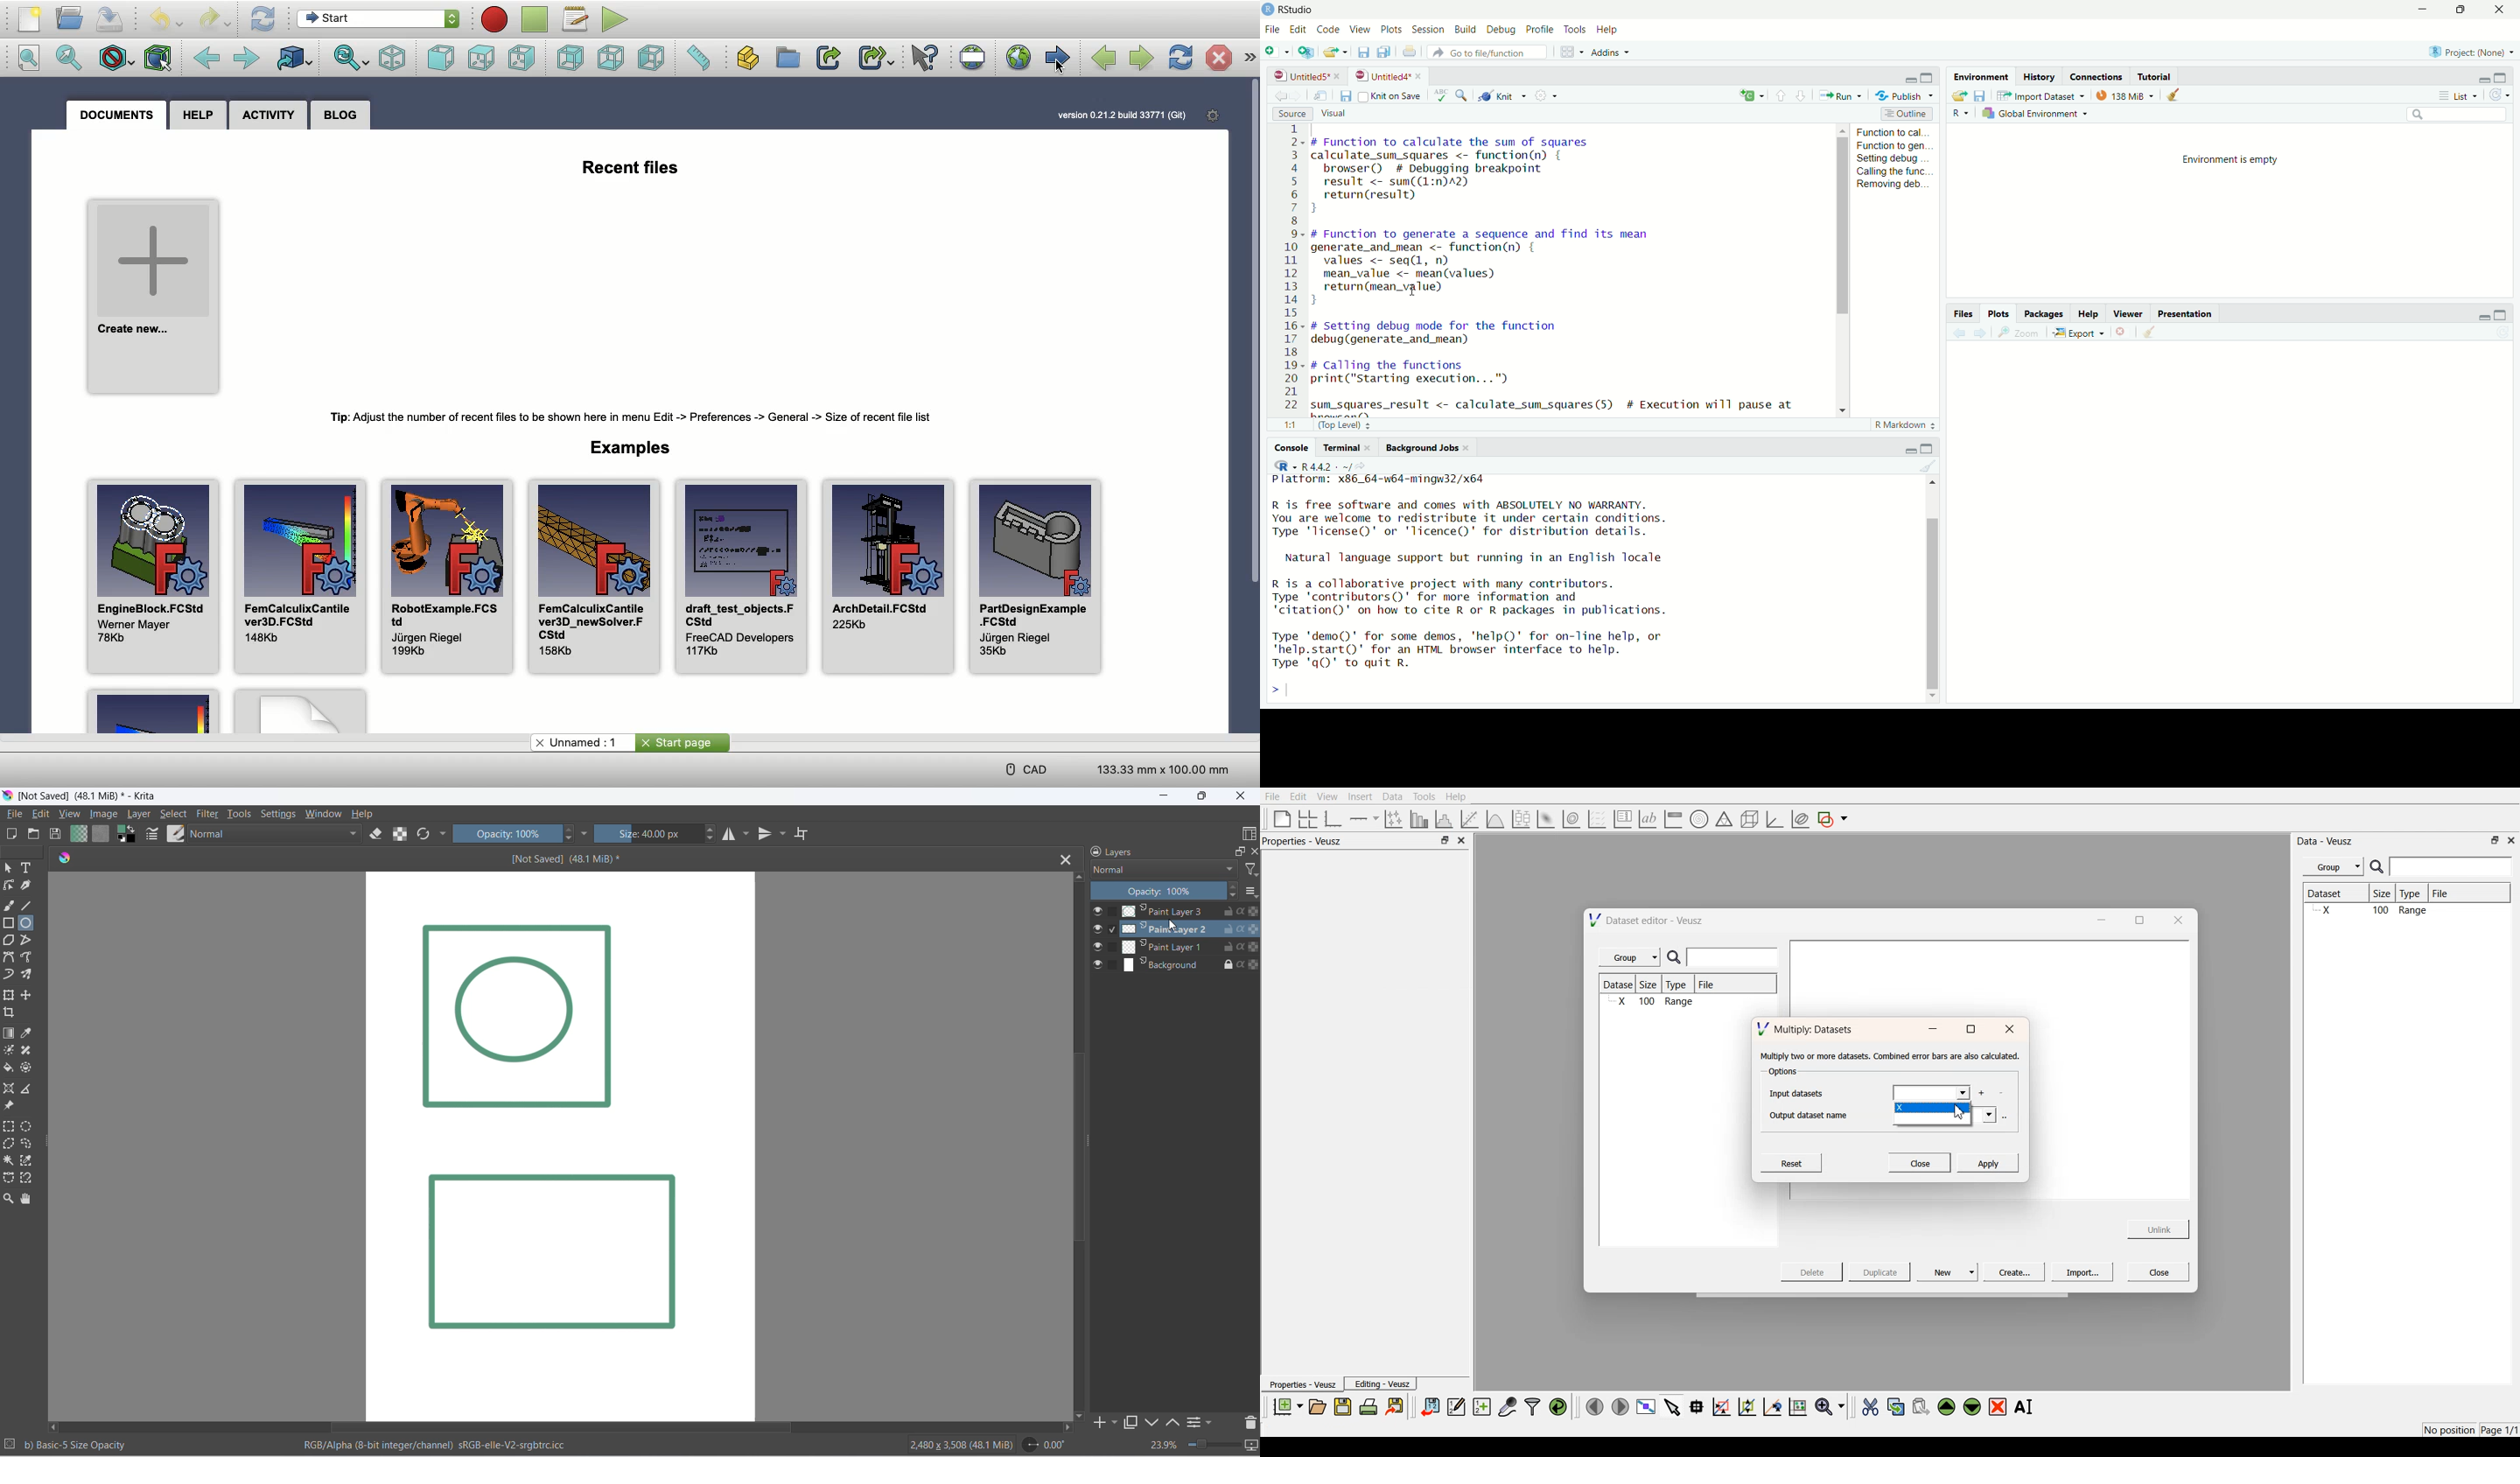 The height and width of the screenshot is (1484, 2520). Describe the element at coordinates (9, 1127) in the screenshot. I see `rectangular selection tool` at that location.